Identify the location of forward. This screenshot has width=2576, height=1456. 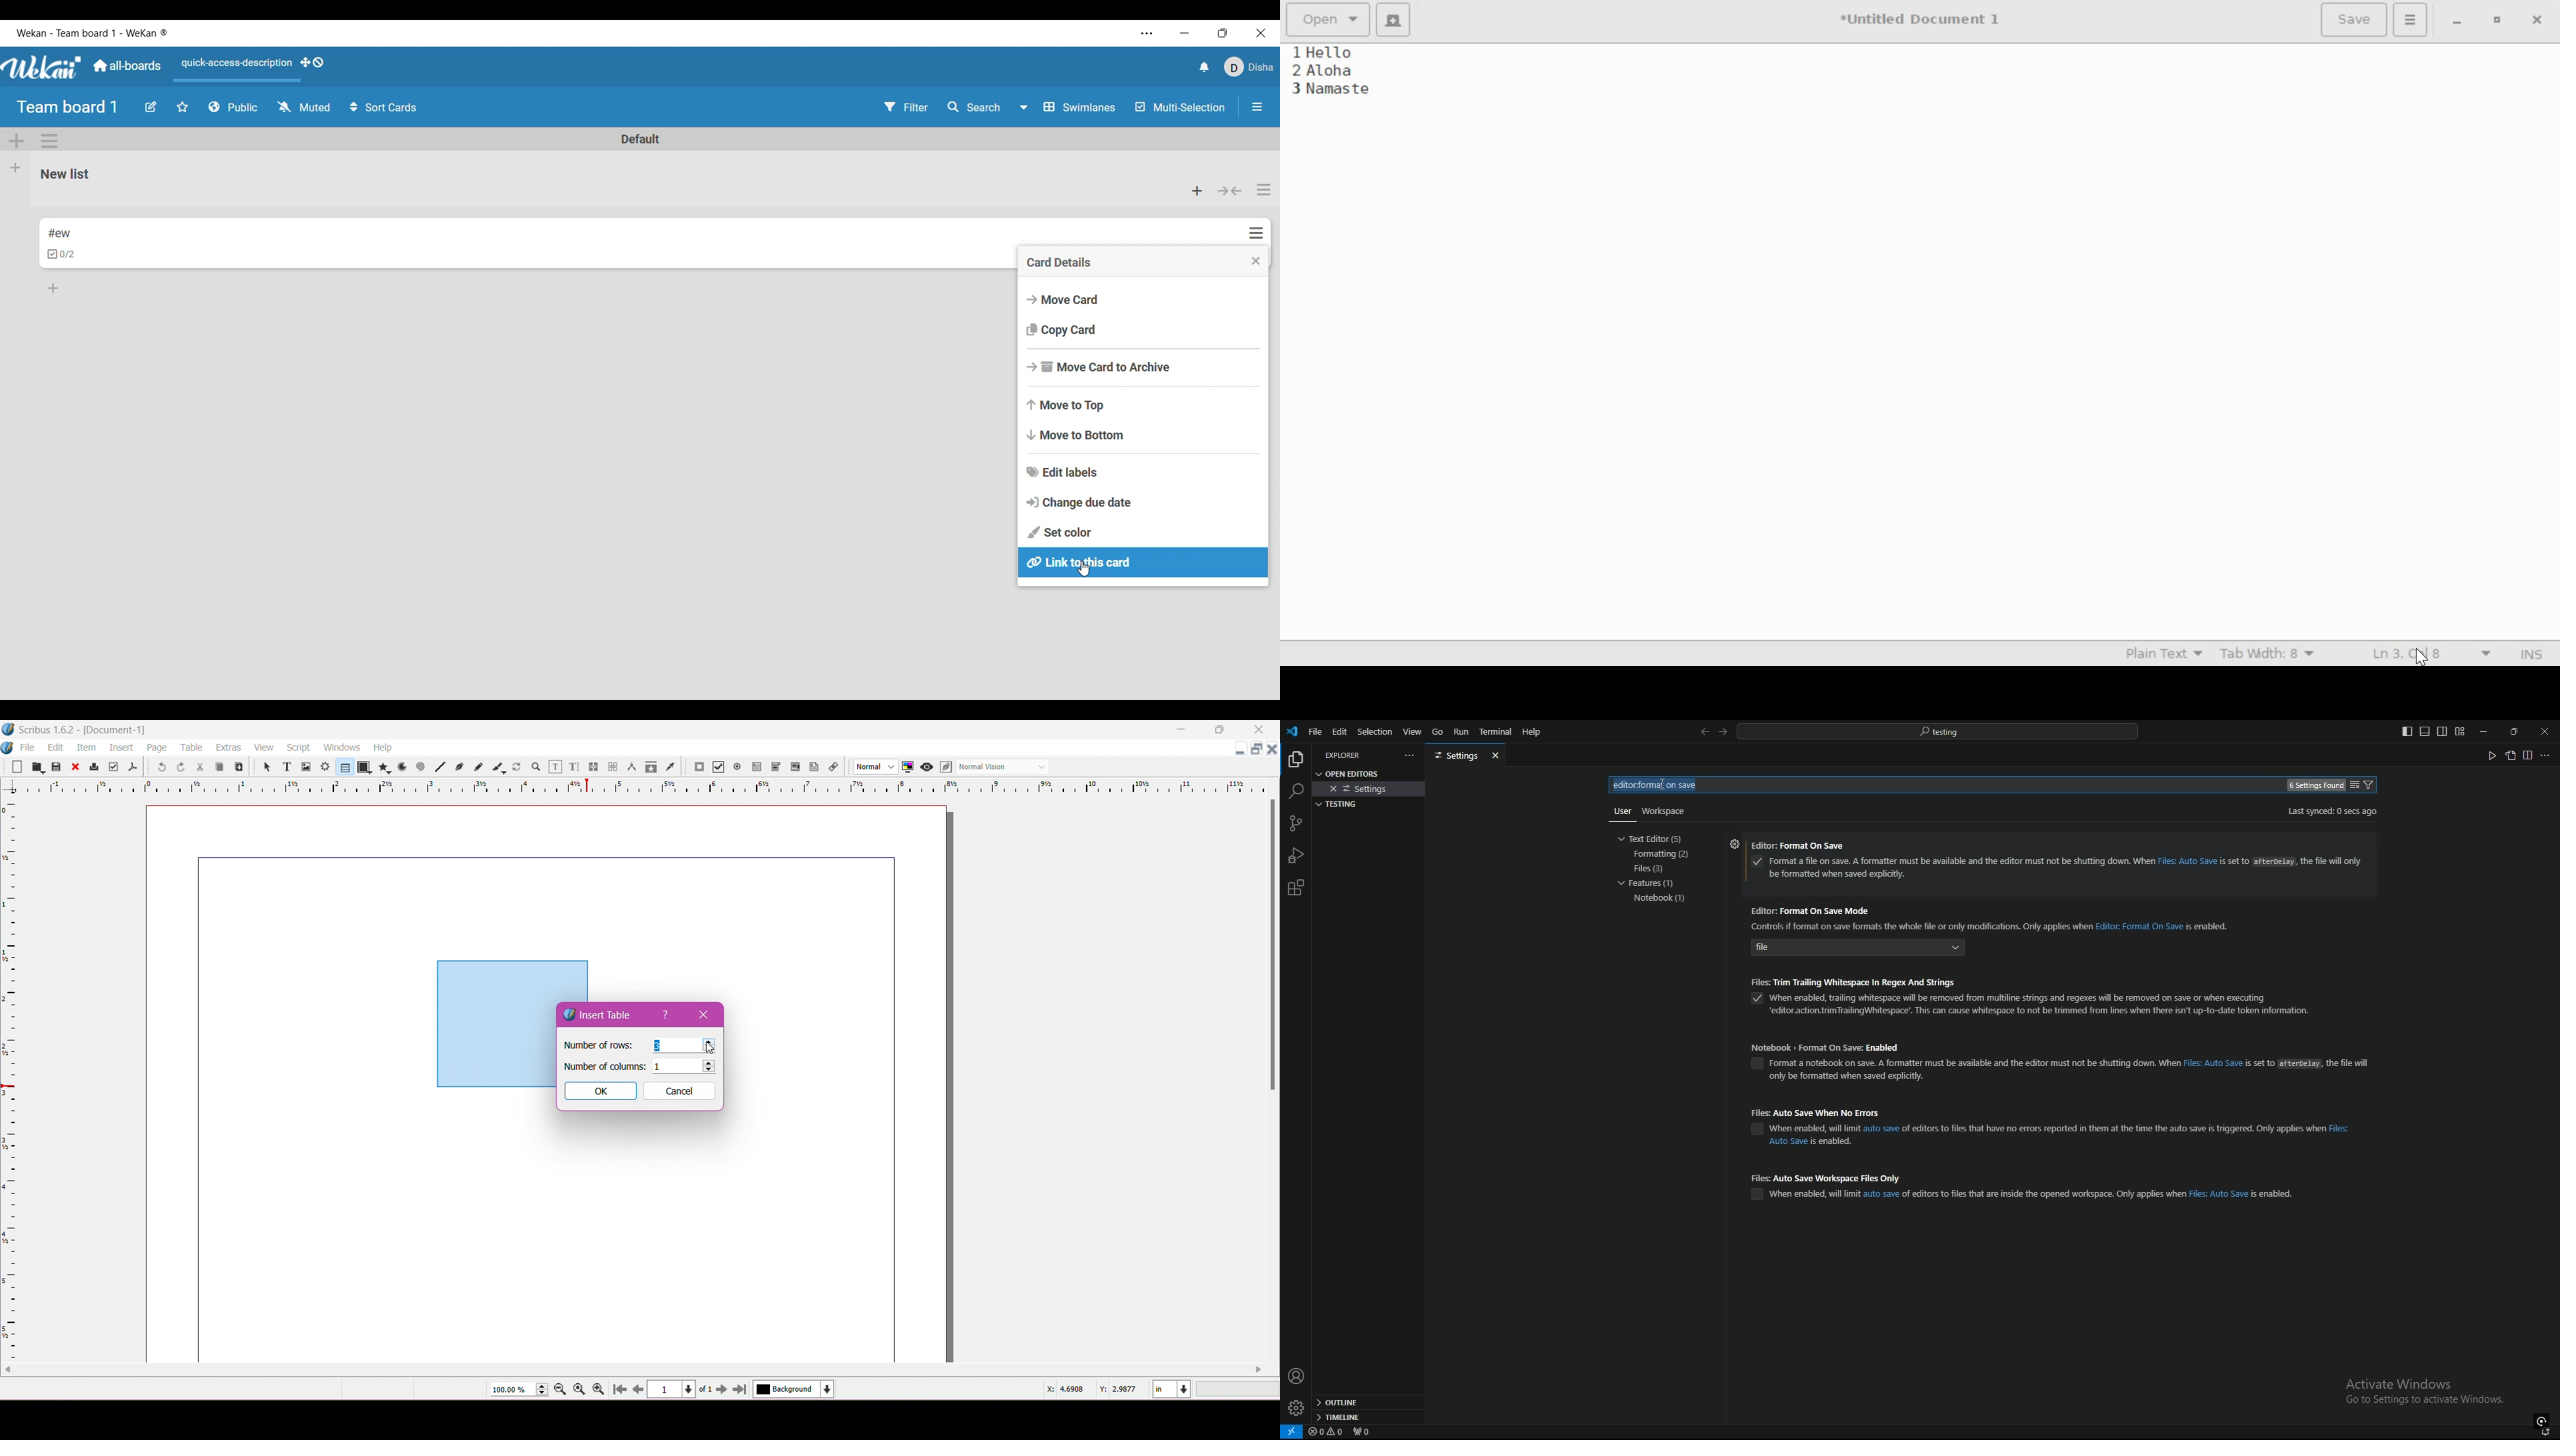
(1723, 733).